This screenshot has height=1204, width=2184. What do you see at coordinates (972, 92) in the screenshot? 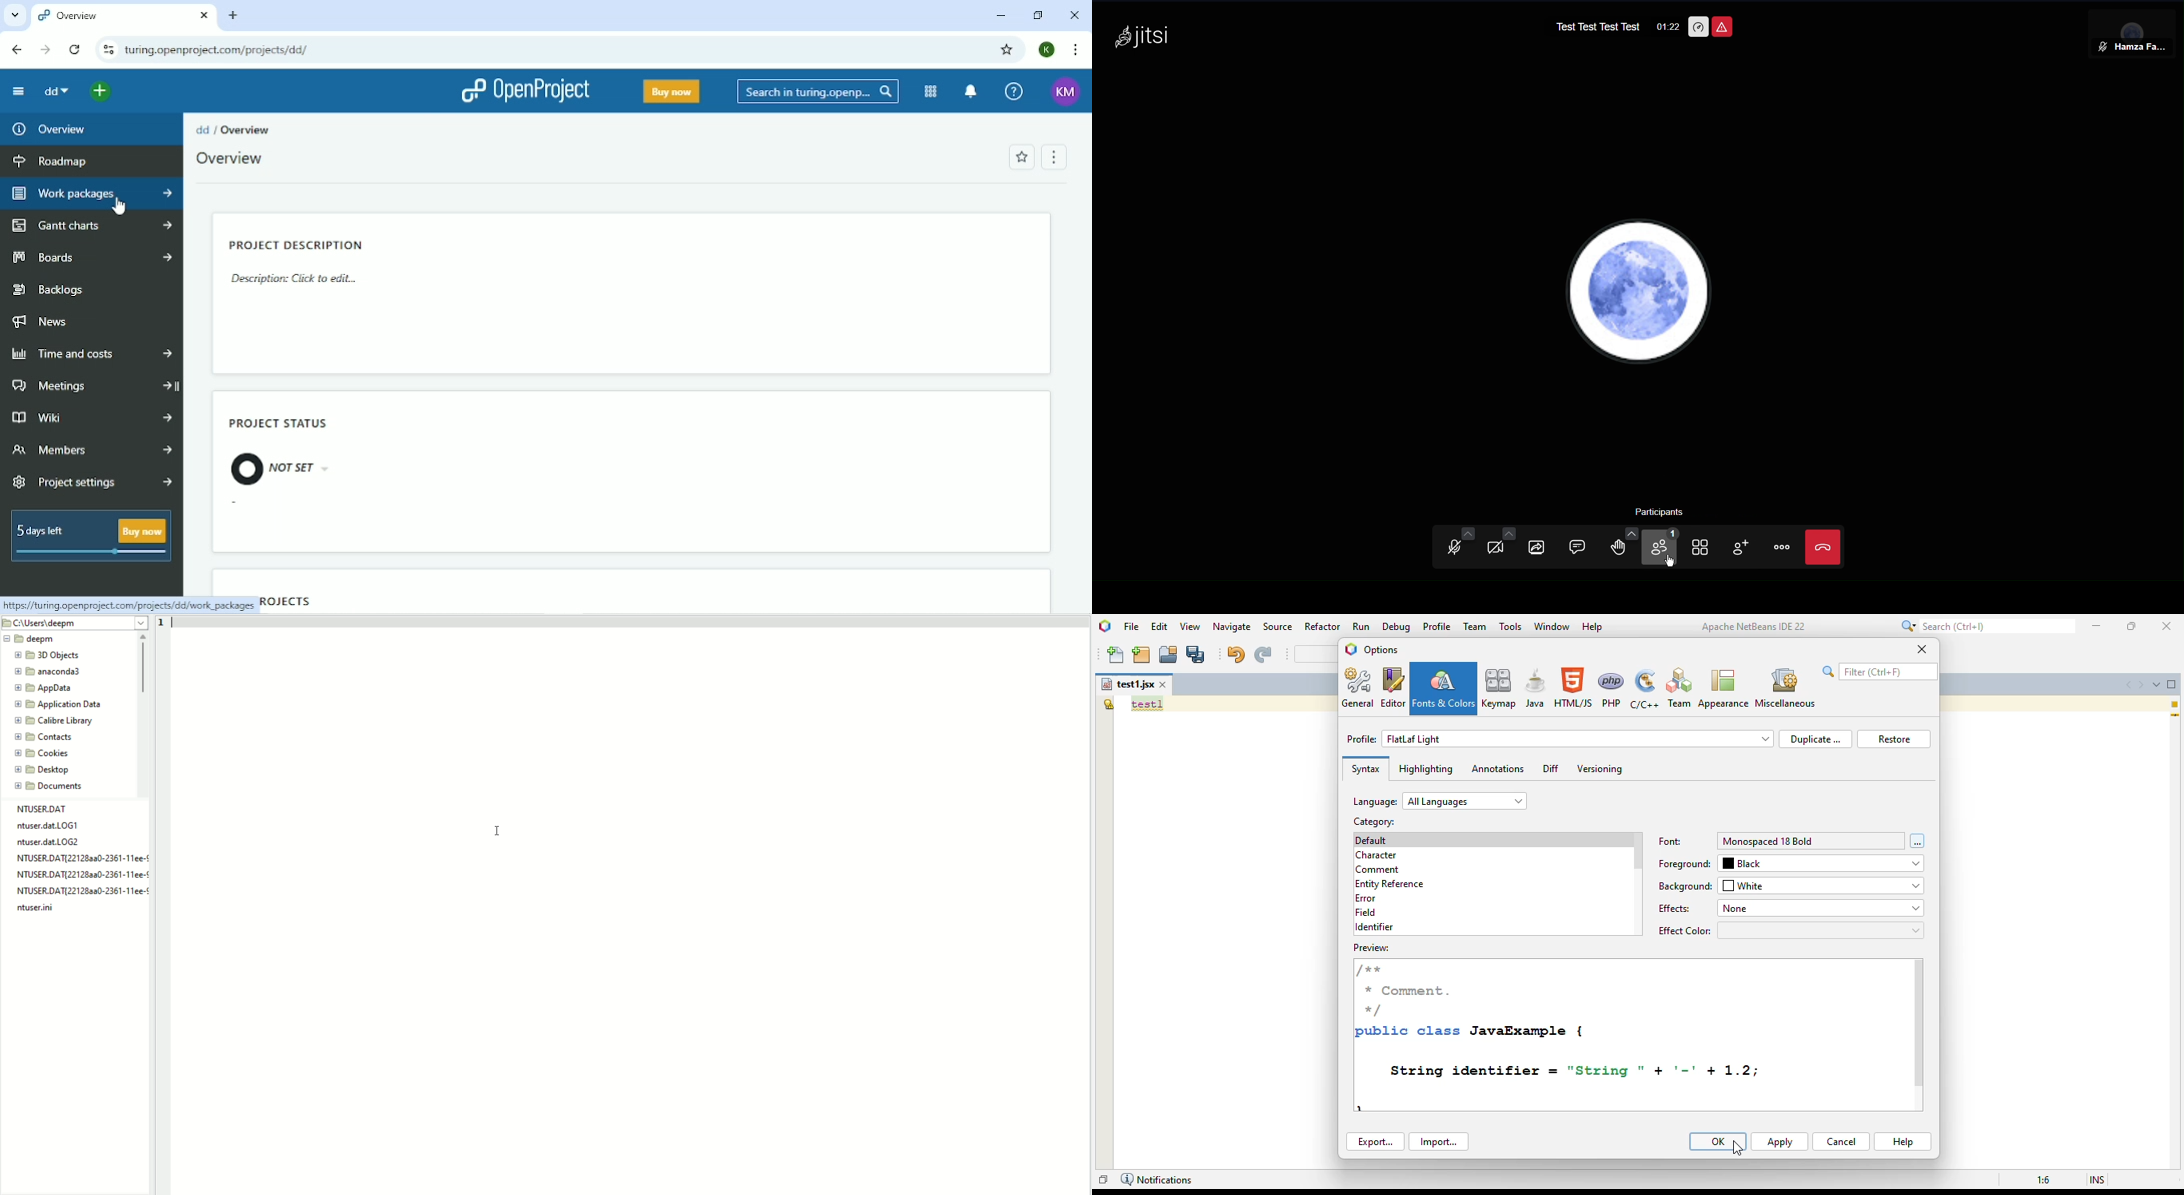
I see `notification` at bounding box center [972, 92].